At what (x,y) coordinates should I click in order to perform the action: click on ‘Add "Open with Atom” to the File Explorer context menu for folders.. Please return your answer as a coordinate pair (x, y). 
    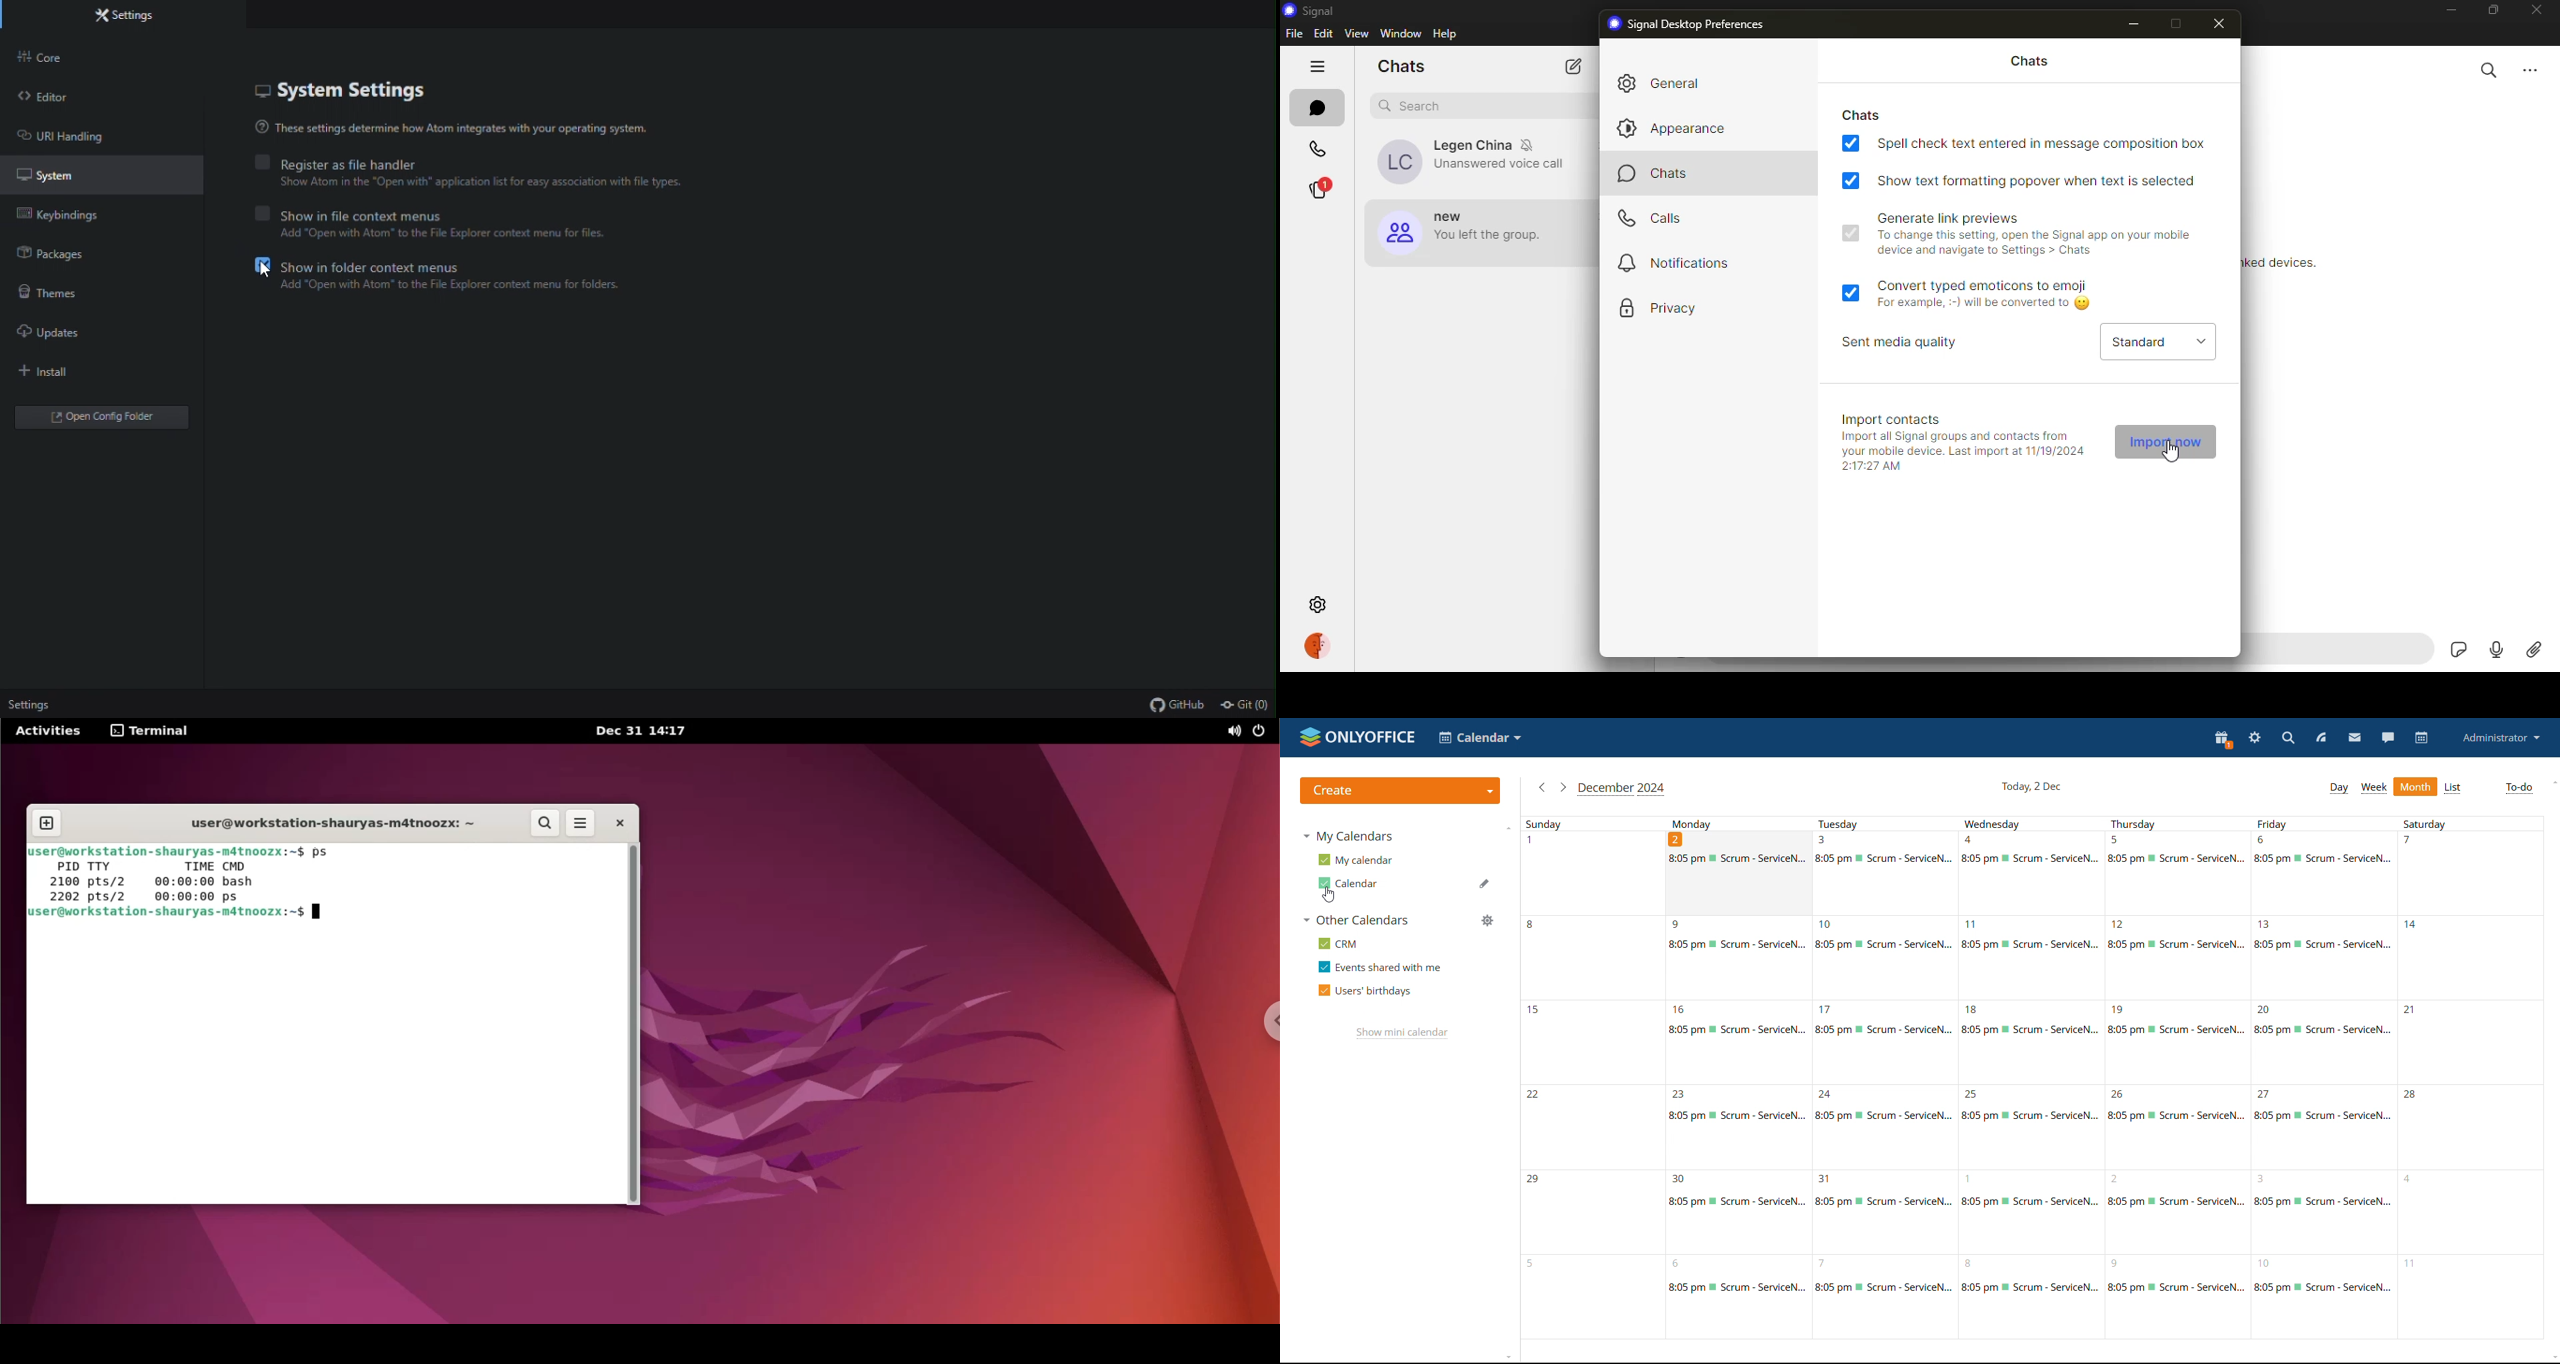
    Looking at the image, I should click on (454, 287).